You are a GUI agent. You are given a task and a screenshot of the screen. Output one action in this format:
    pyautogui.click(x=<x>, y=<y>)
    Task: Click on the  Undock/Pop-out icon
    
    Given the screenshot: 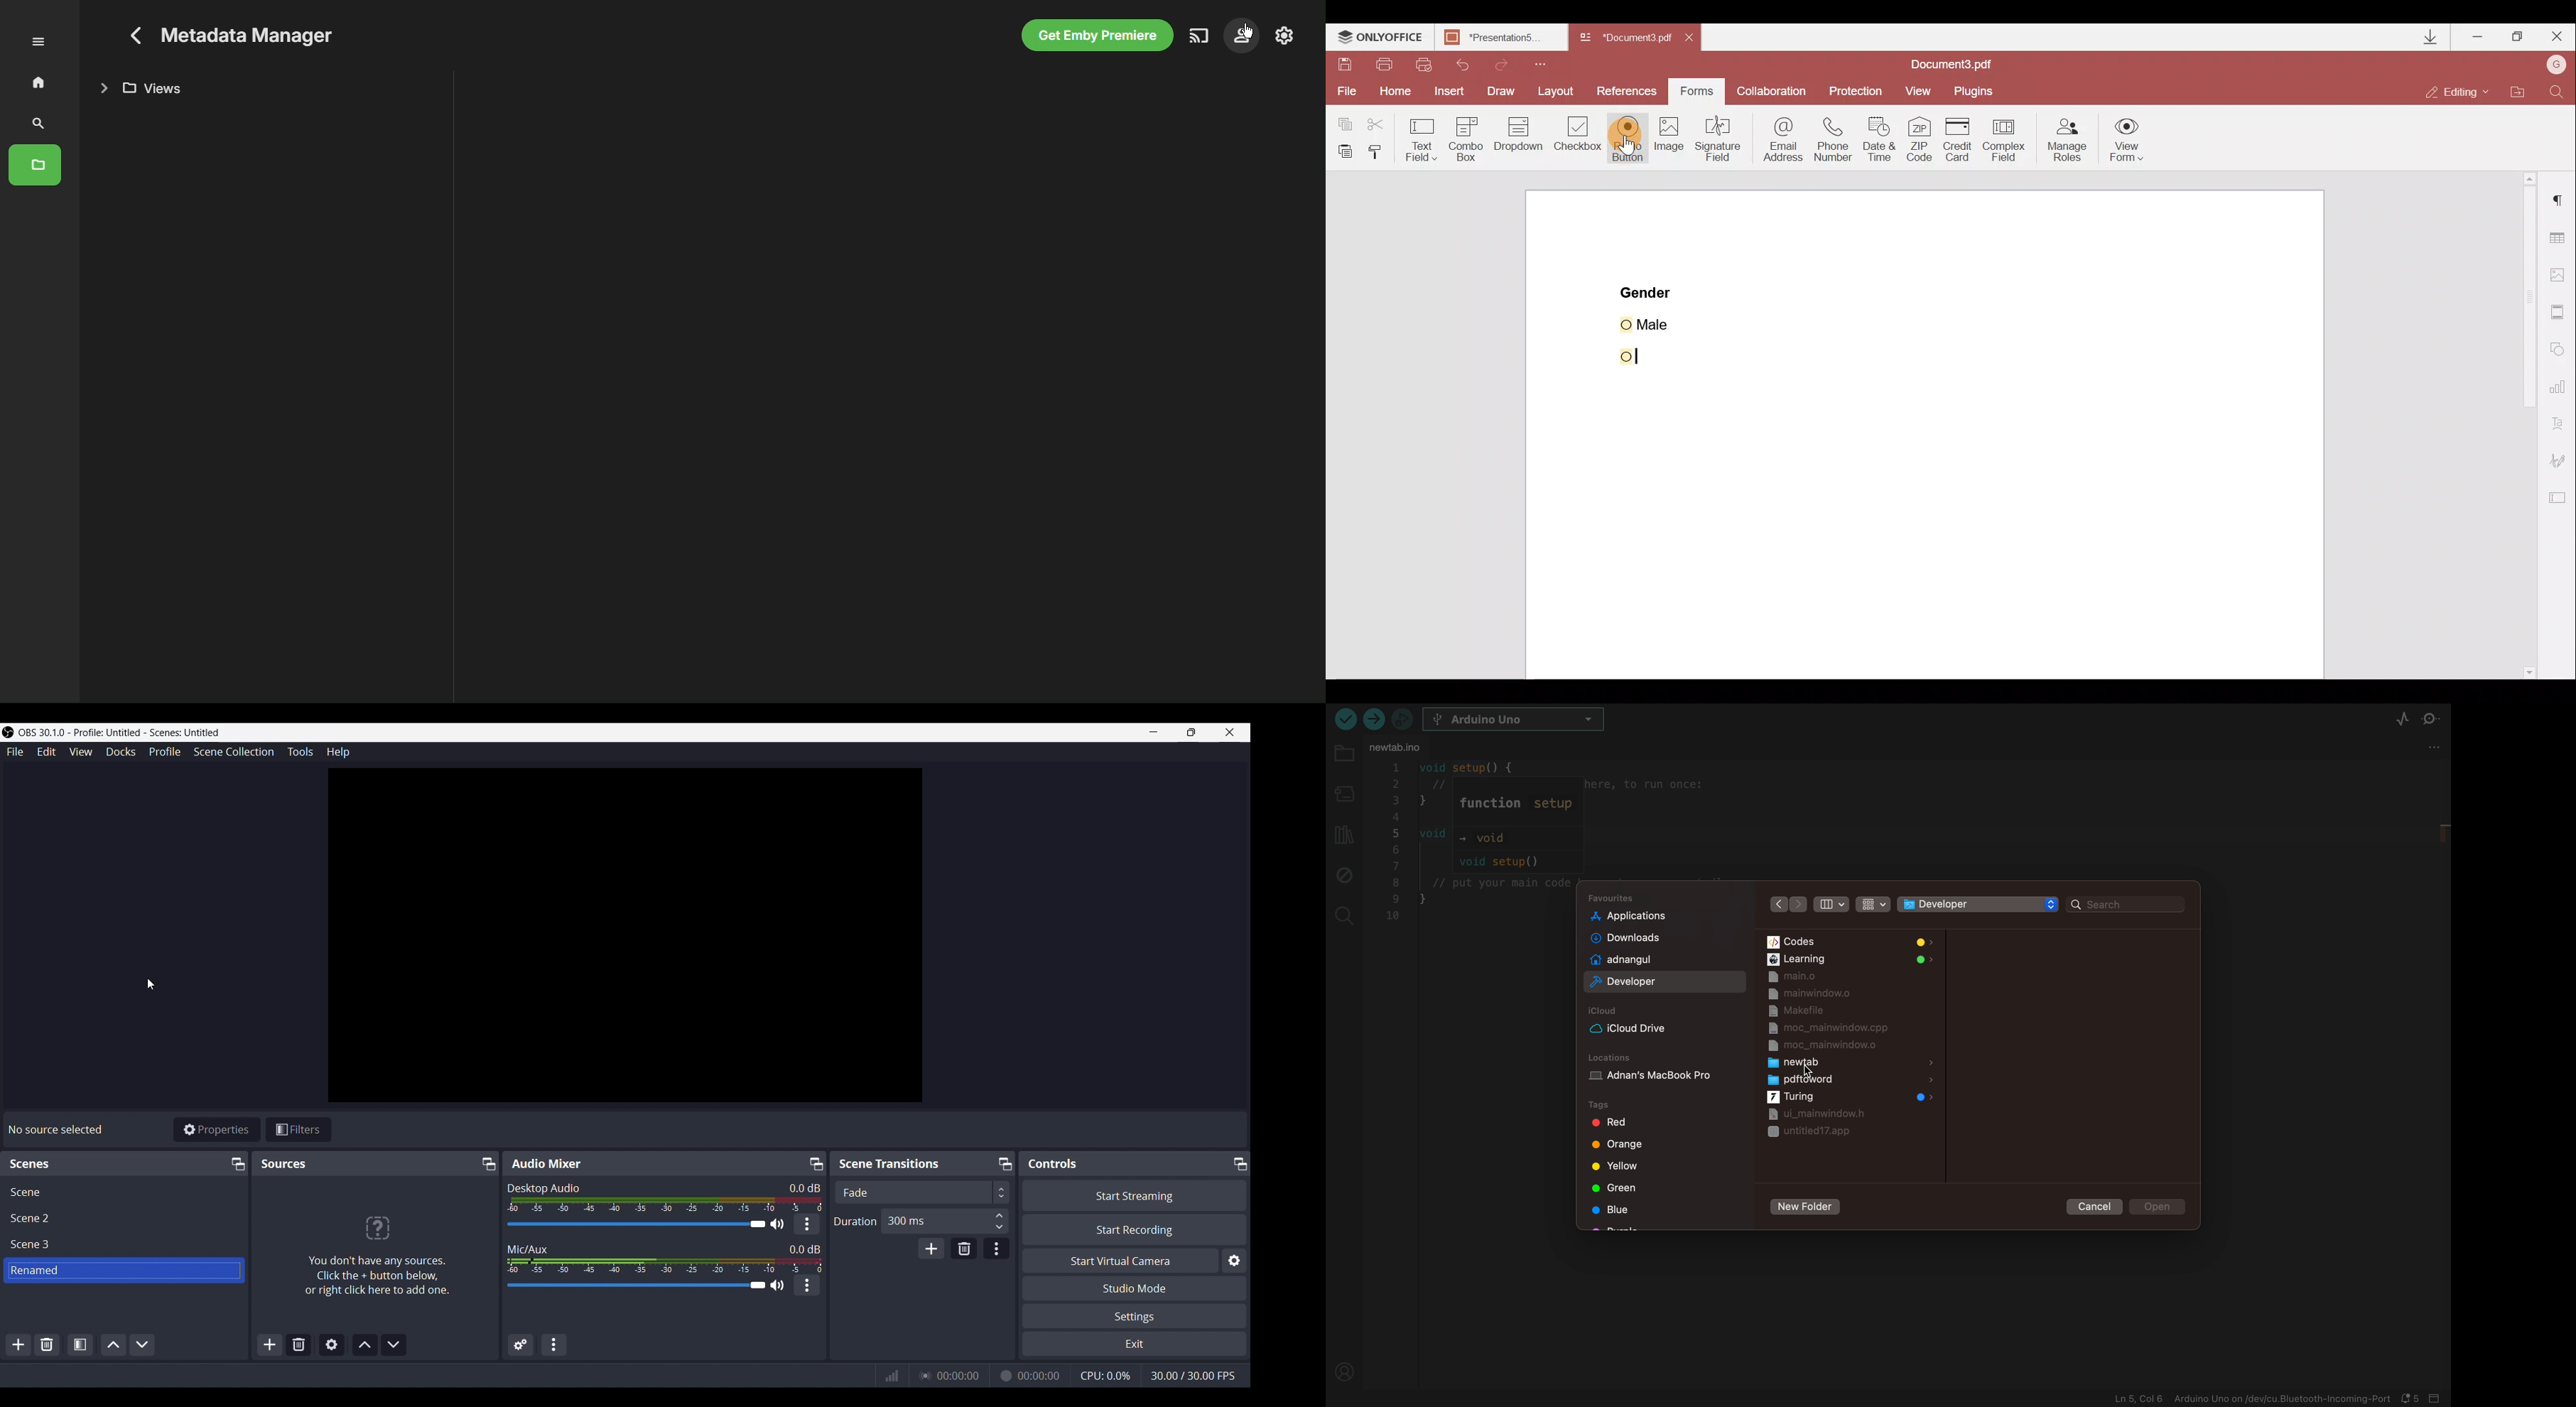 What is the action you would take?
    pyautogui.click(x=1004, y=1163)
    